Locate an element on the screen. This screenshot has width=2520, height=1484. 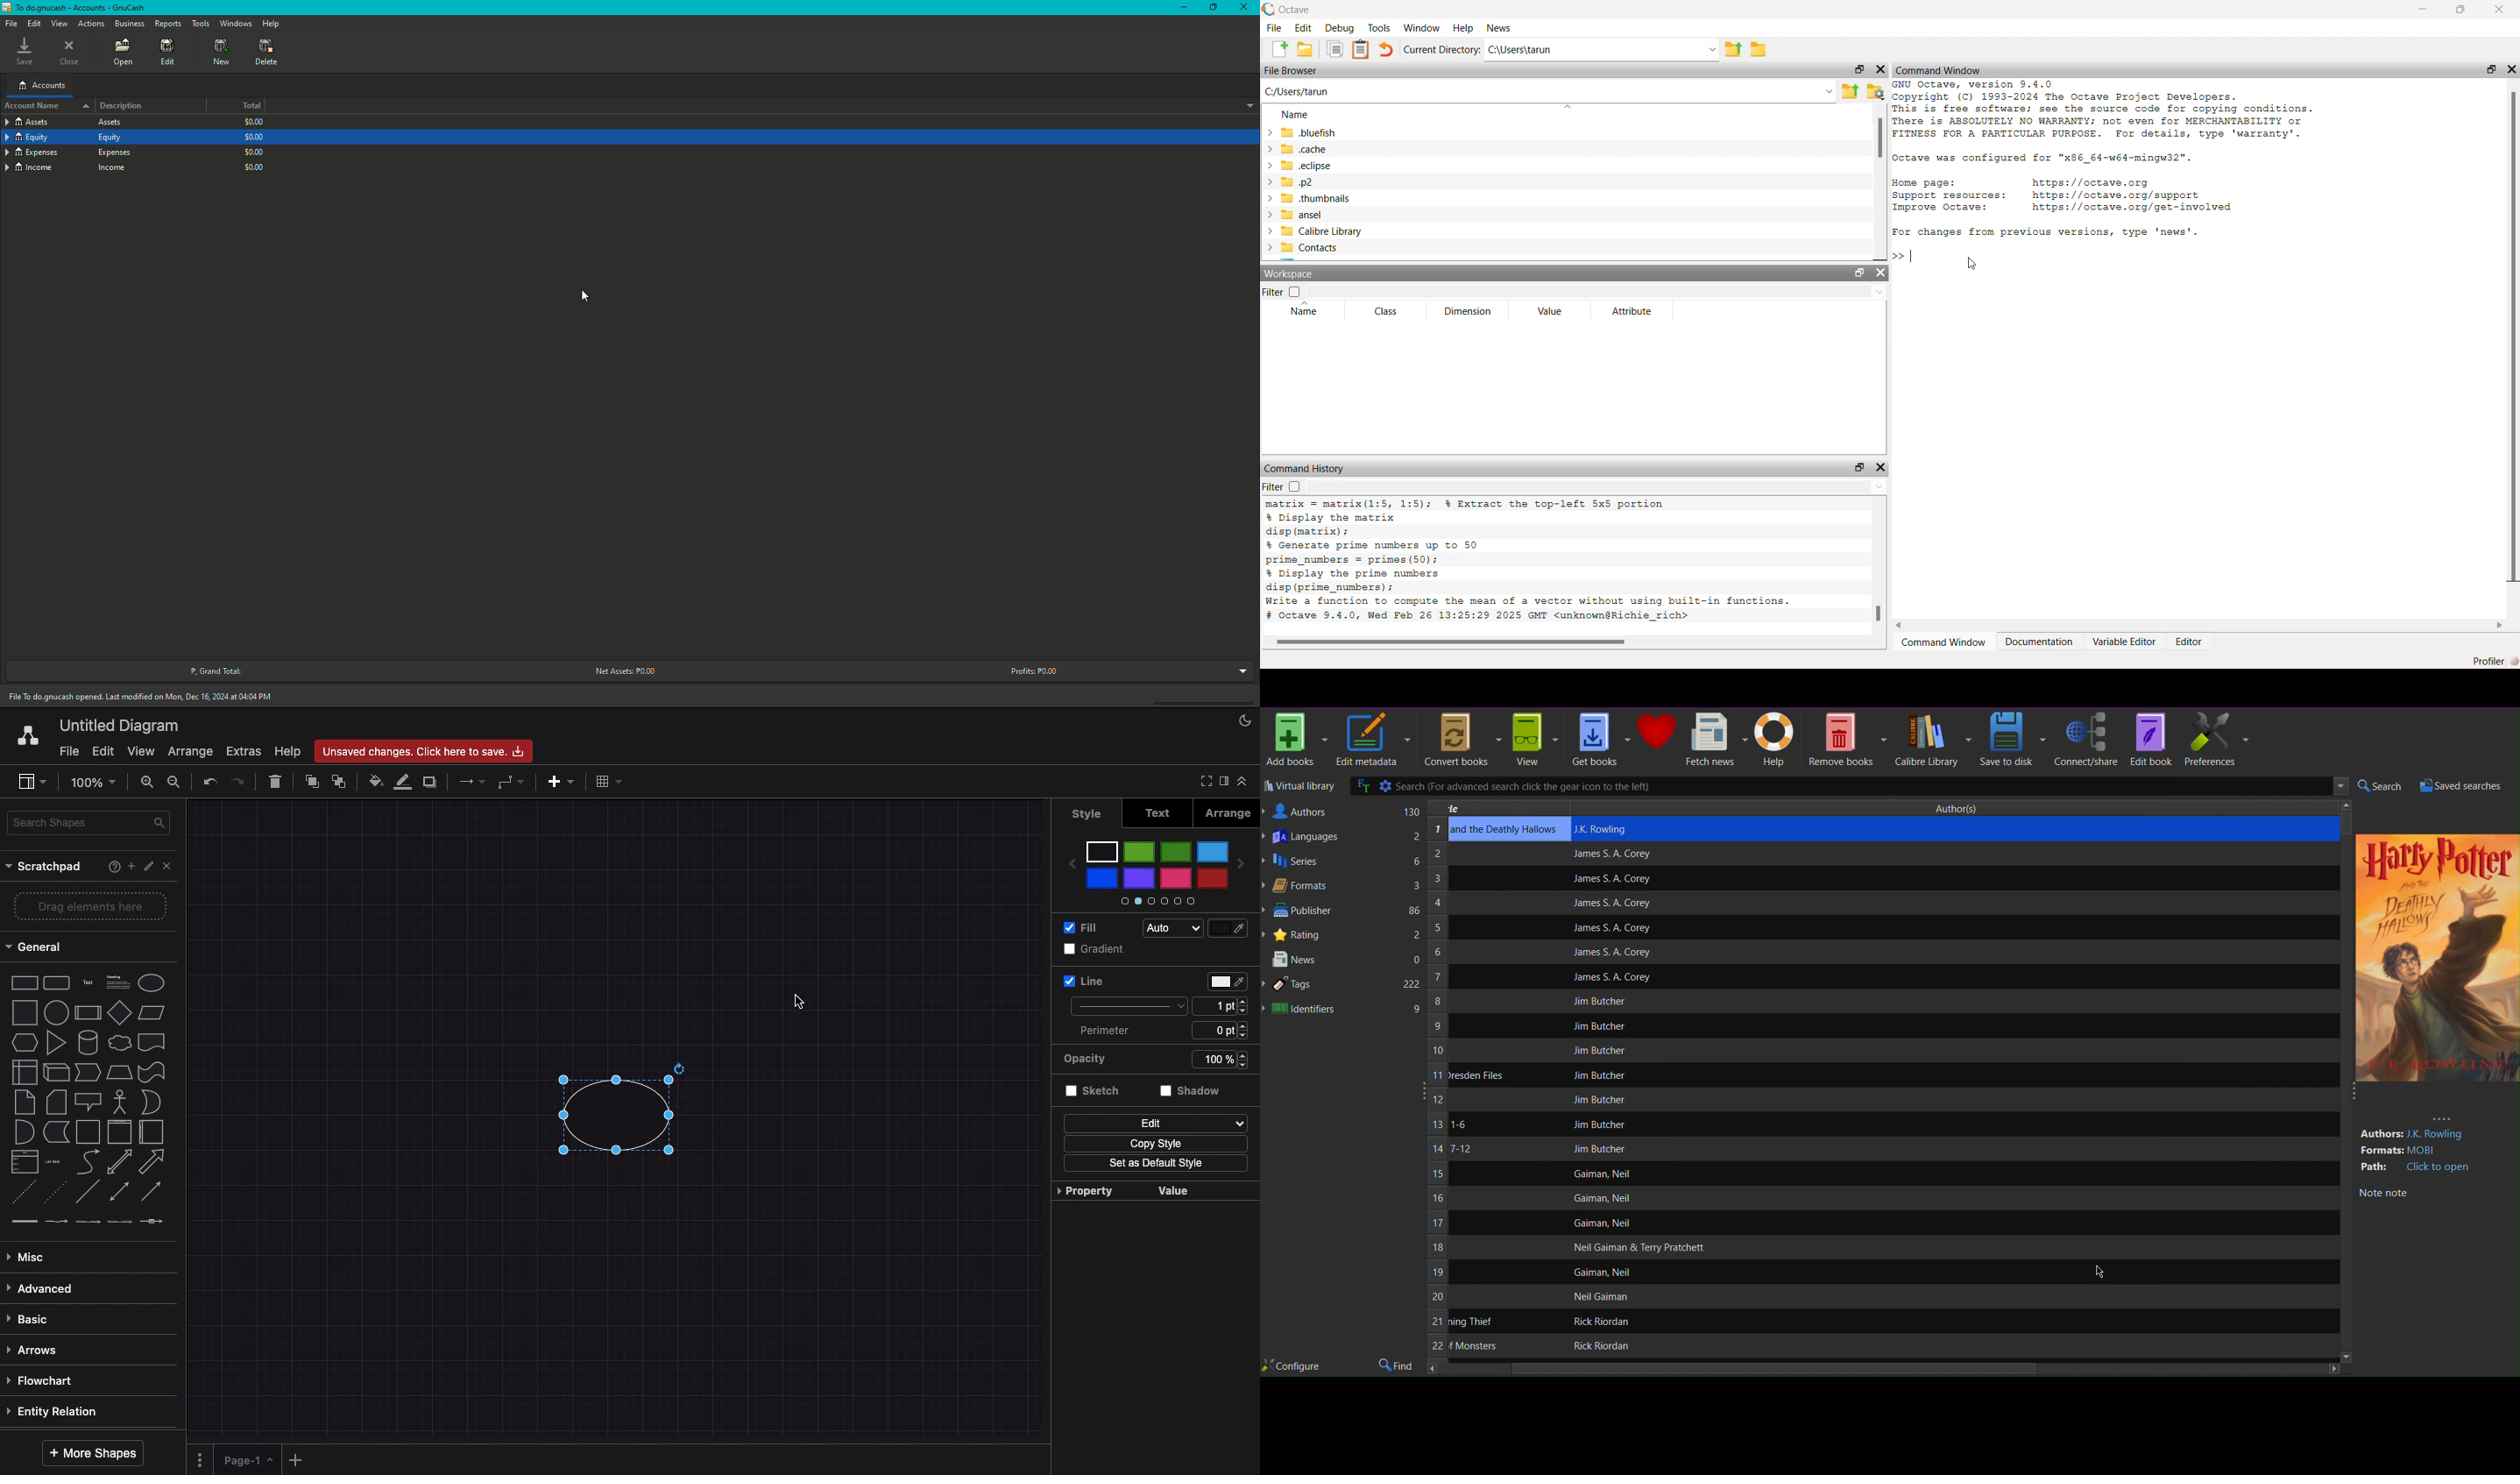
share folder is located at coordinates (1734, 50).